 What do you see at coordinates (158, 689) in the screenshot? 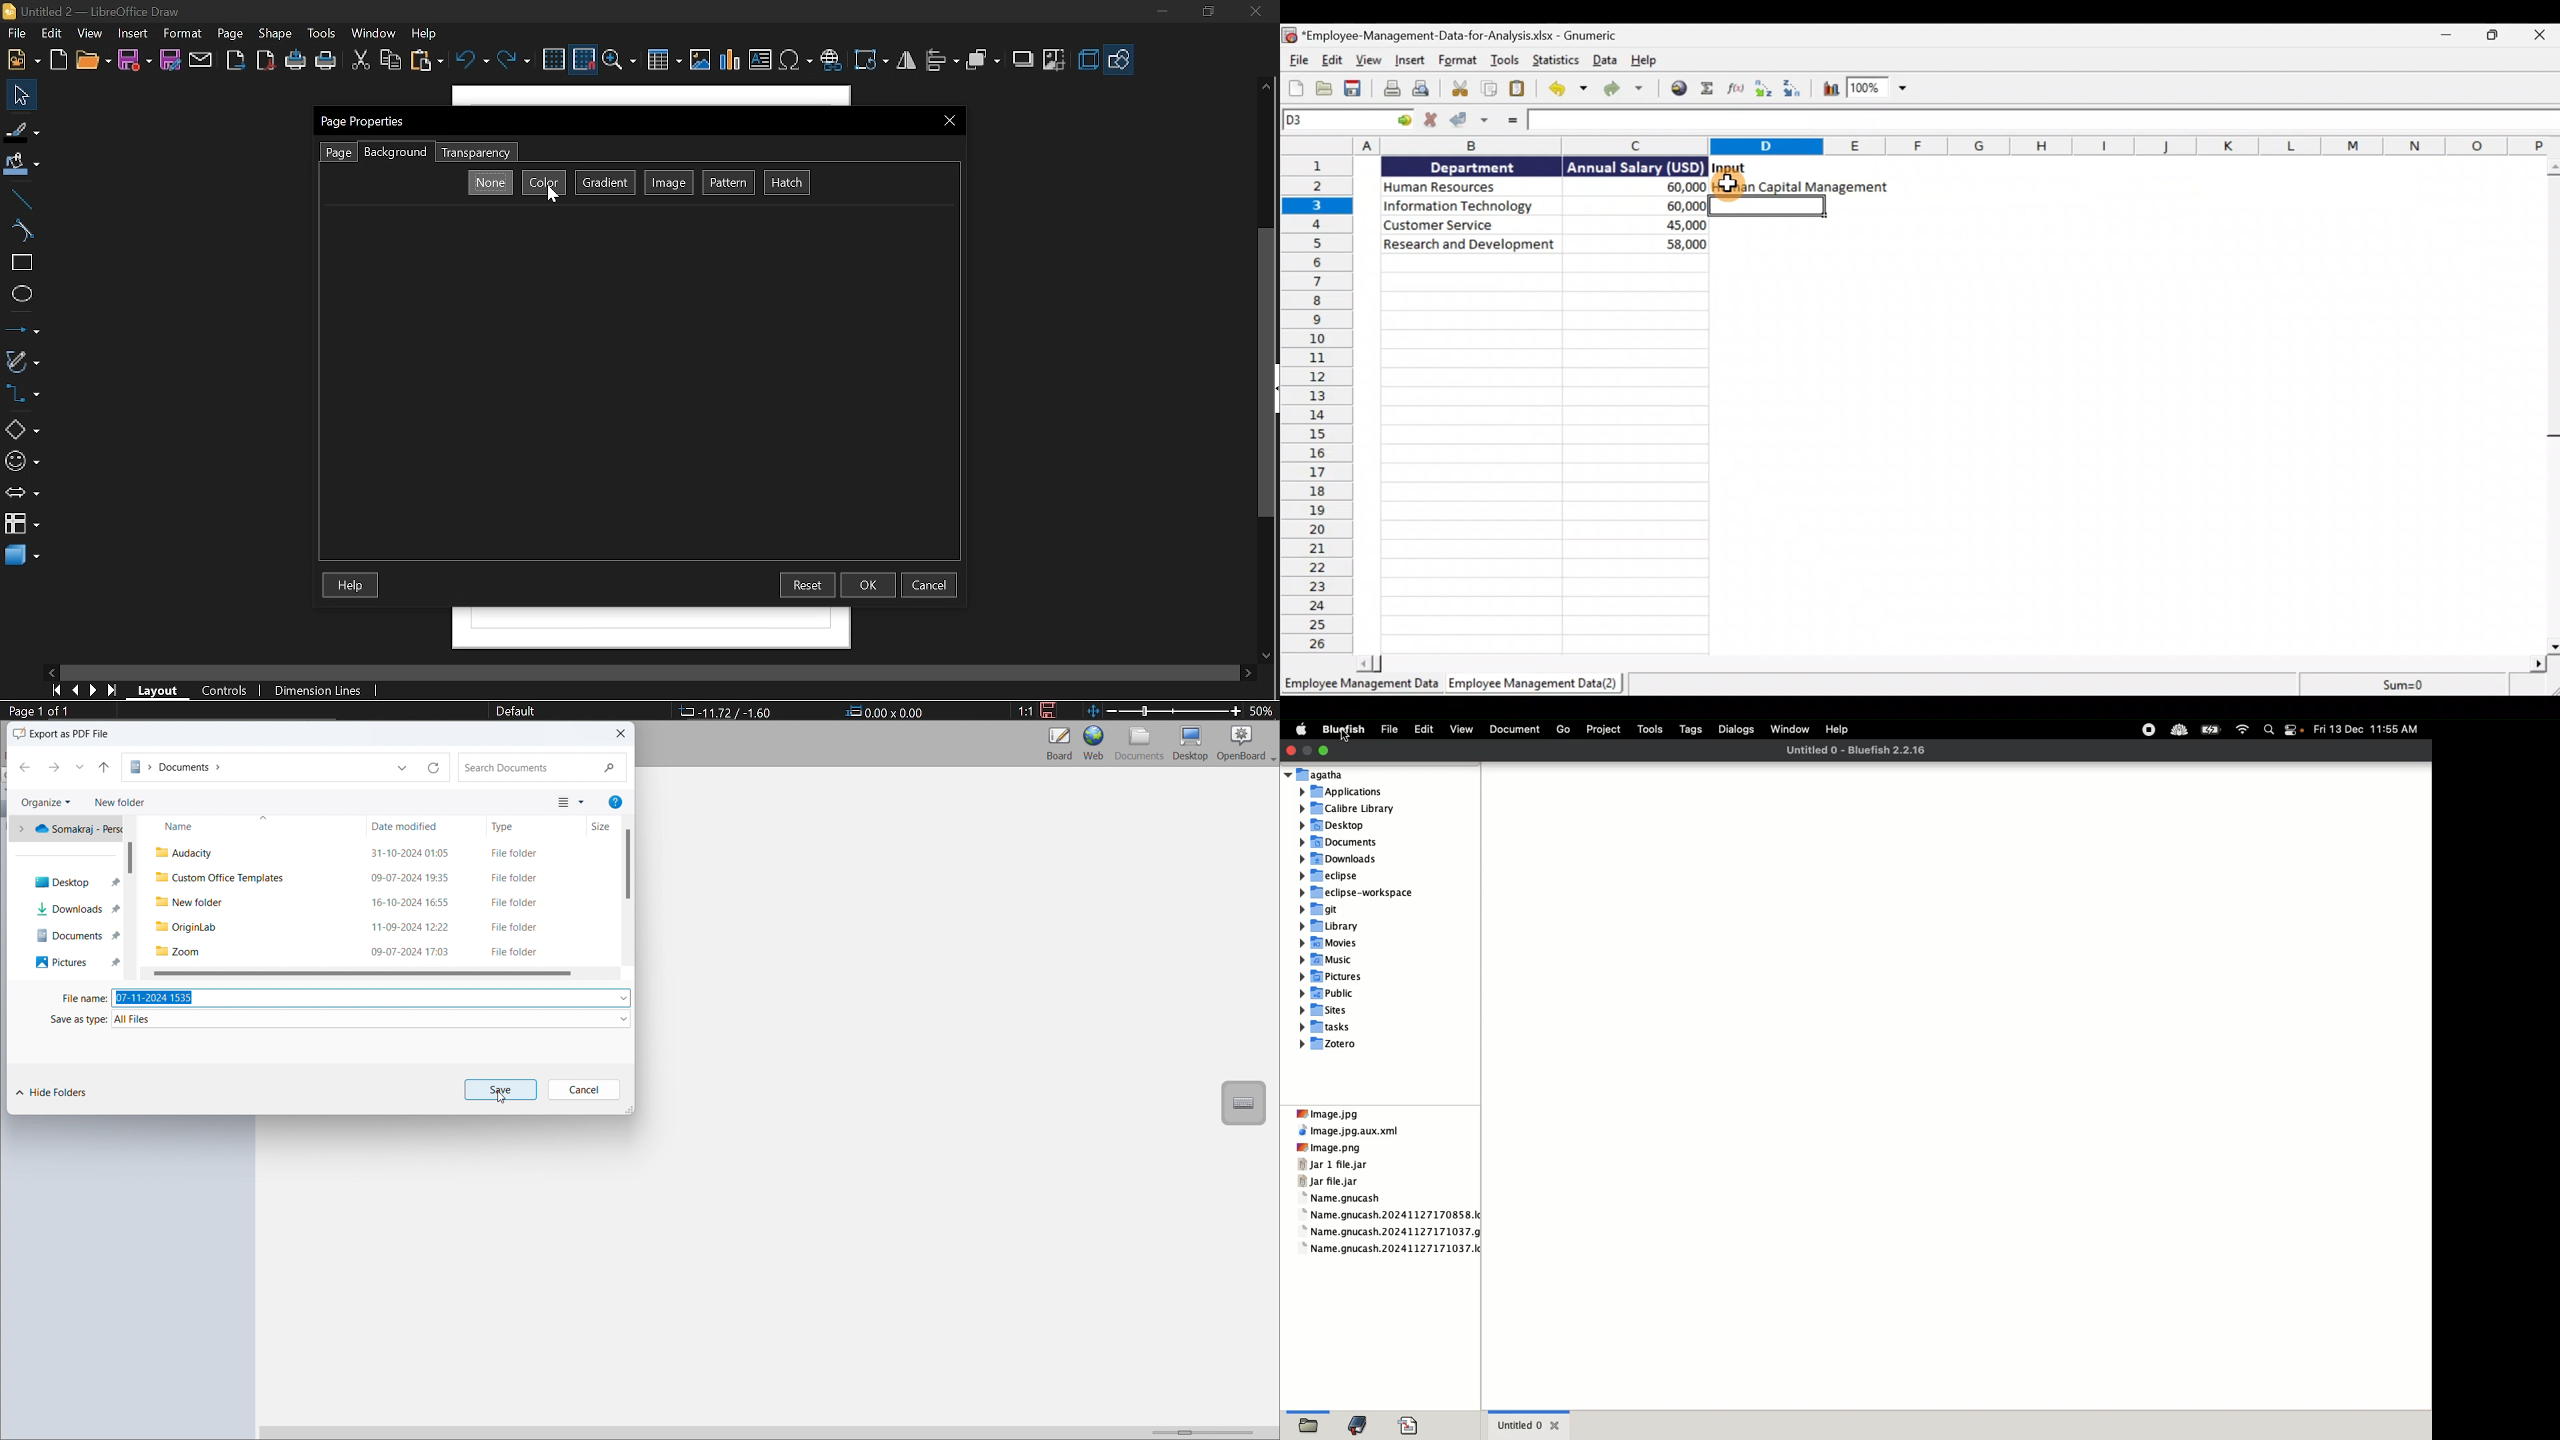
I see `Layout` at bounding box center [158, 689].